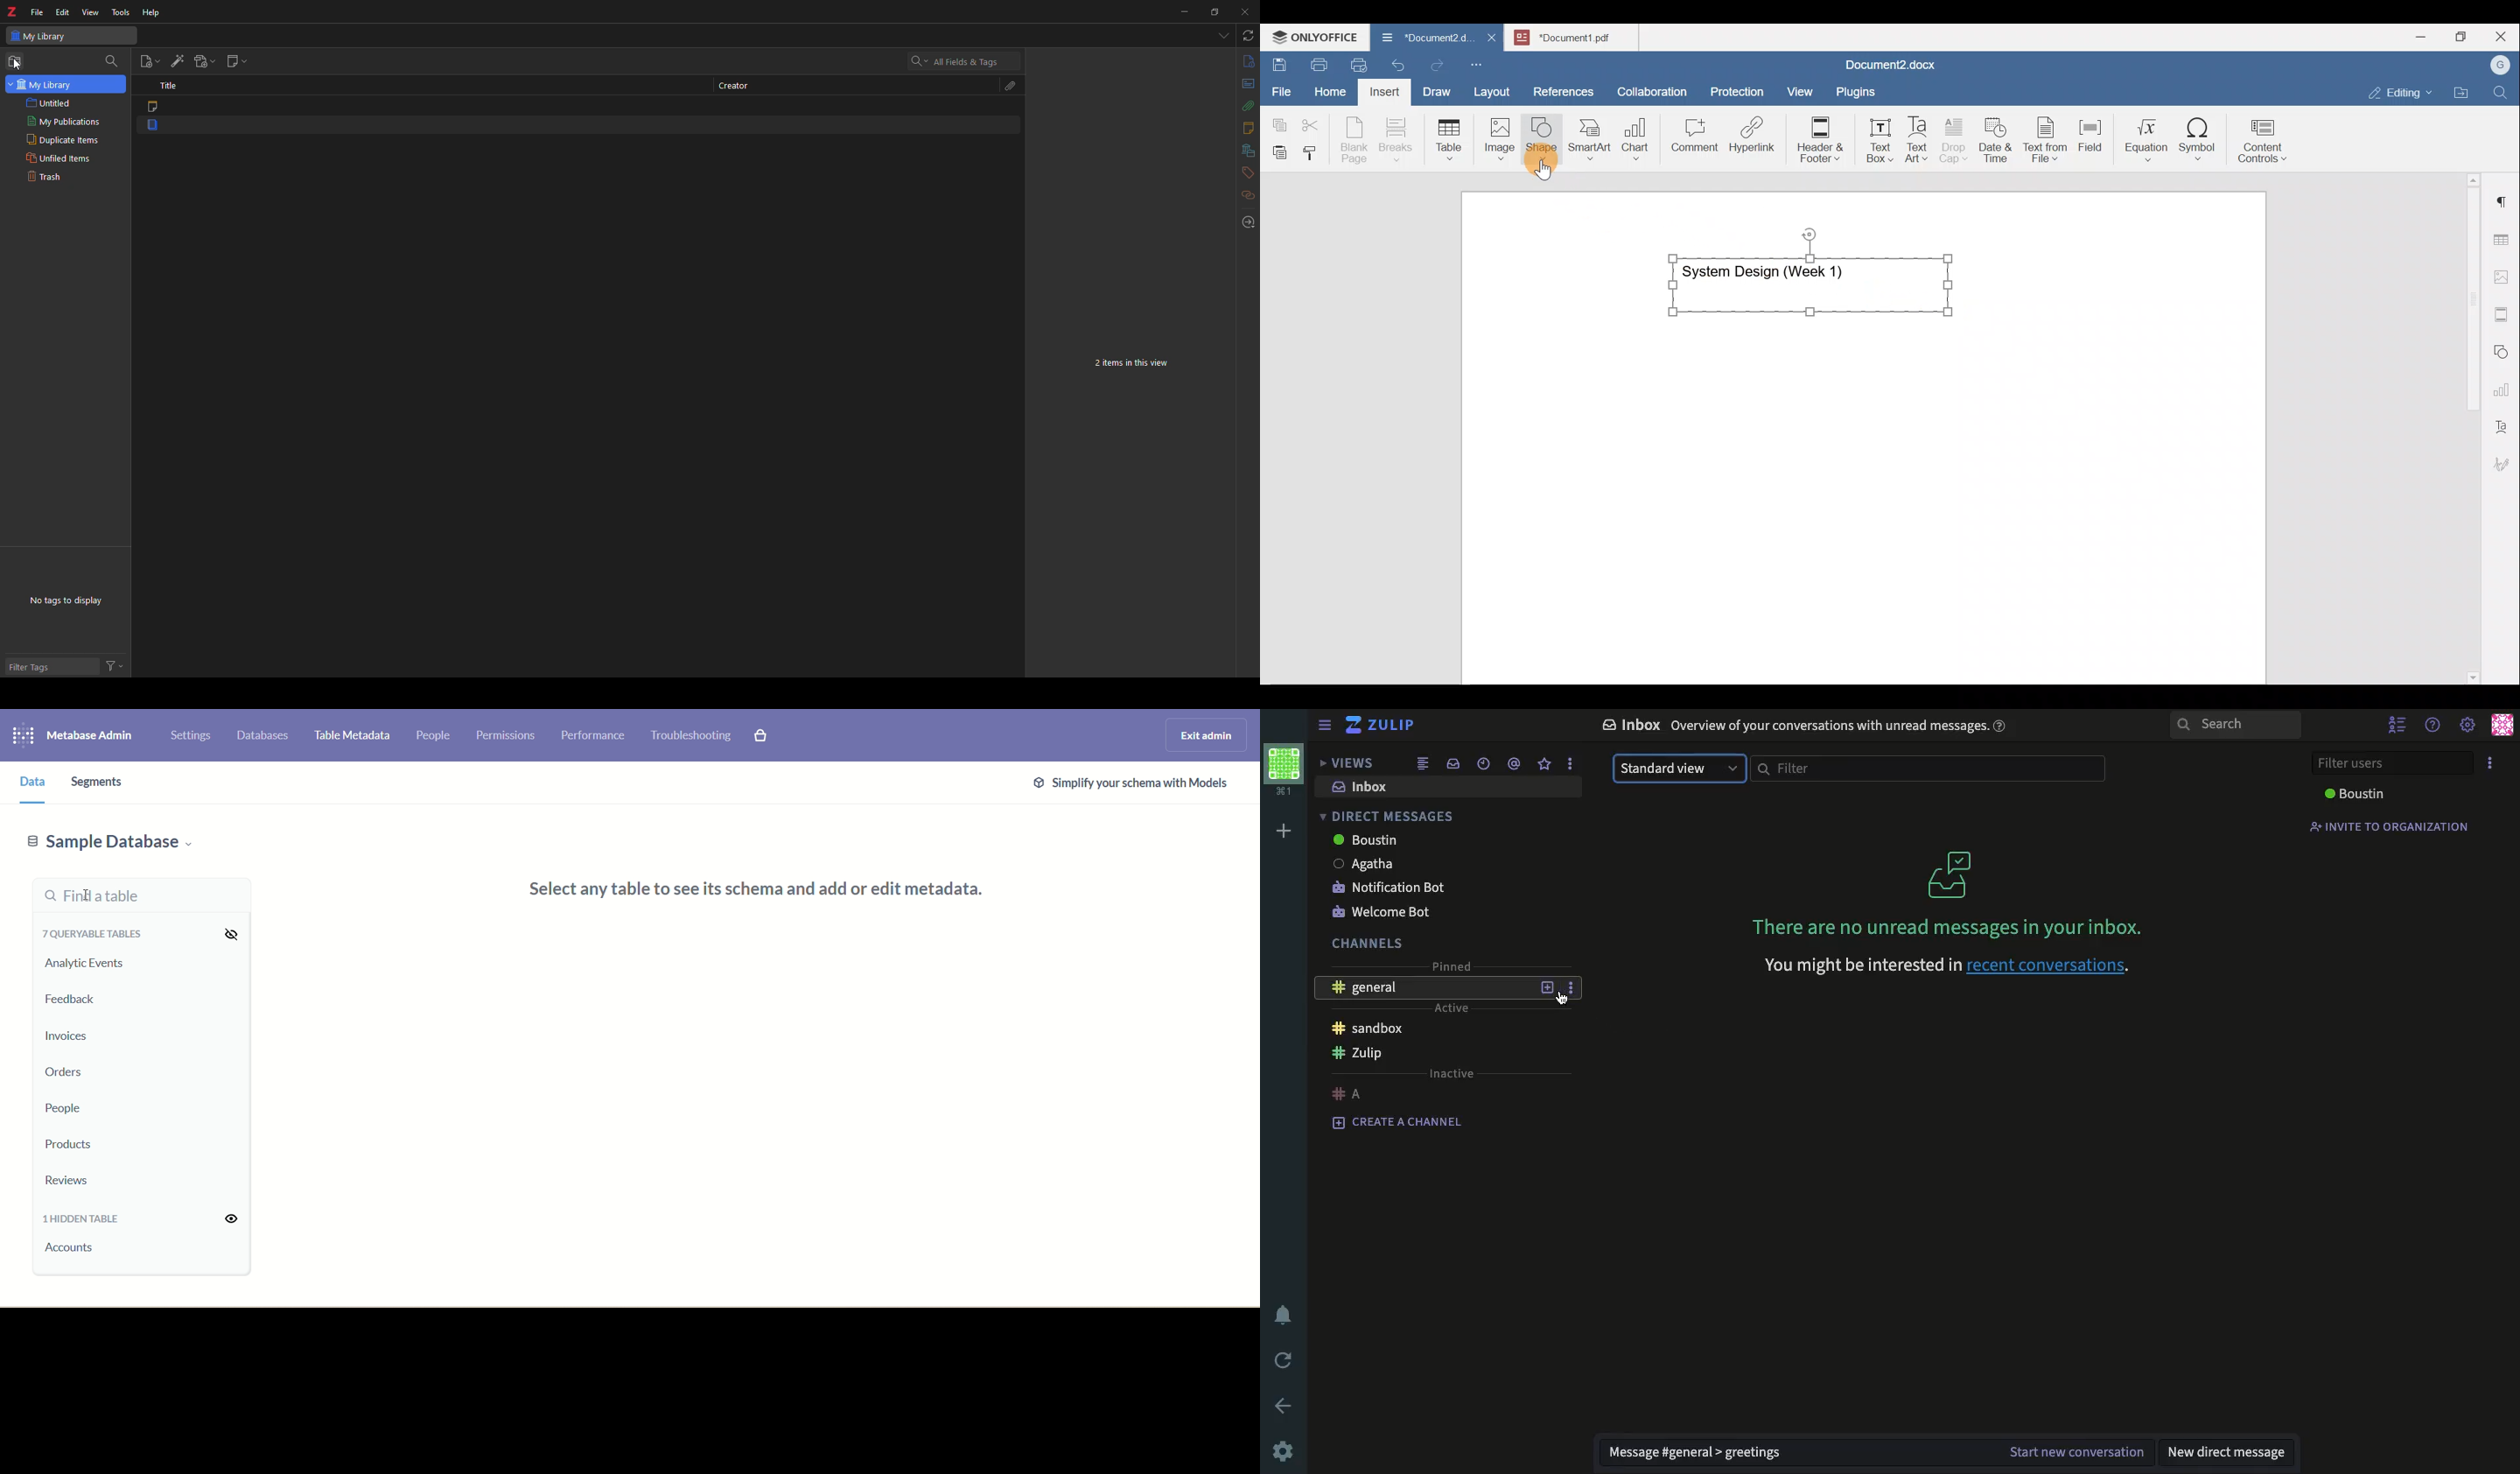 The image size is (2520, 1484). Describe the element at coordinates (72, 599) in the screenshot. I see `no tags to display` at that location.